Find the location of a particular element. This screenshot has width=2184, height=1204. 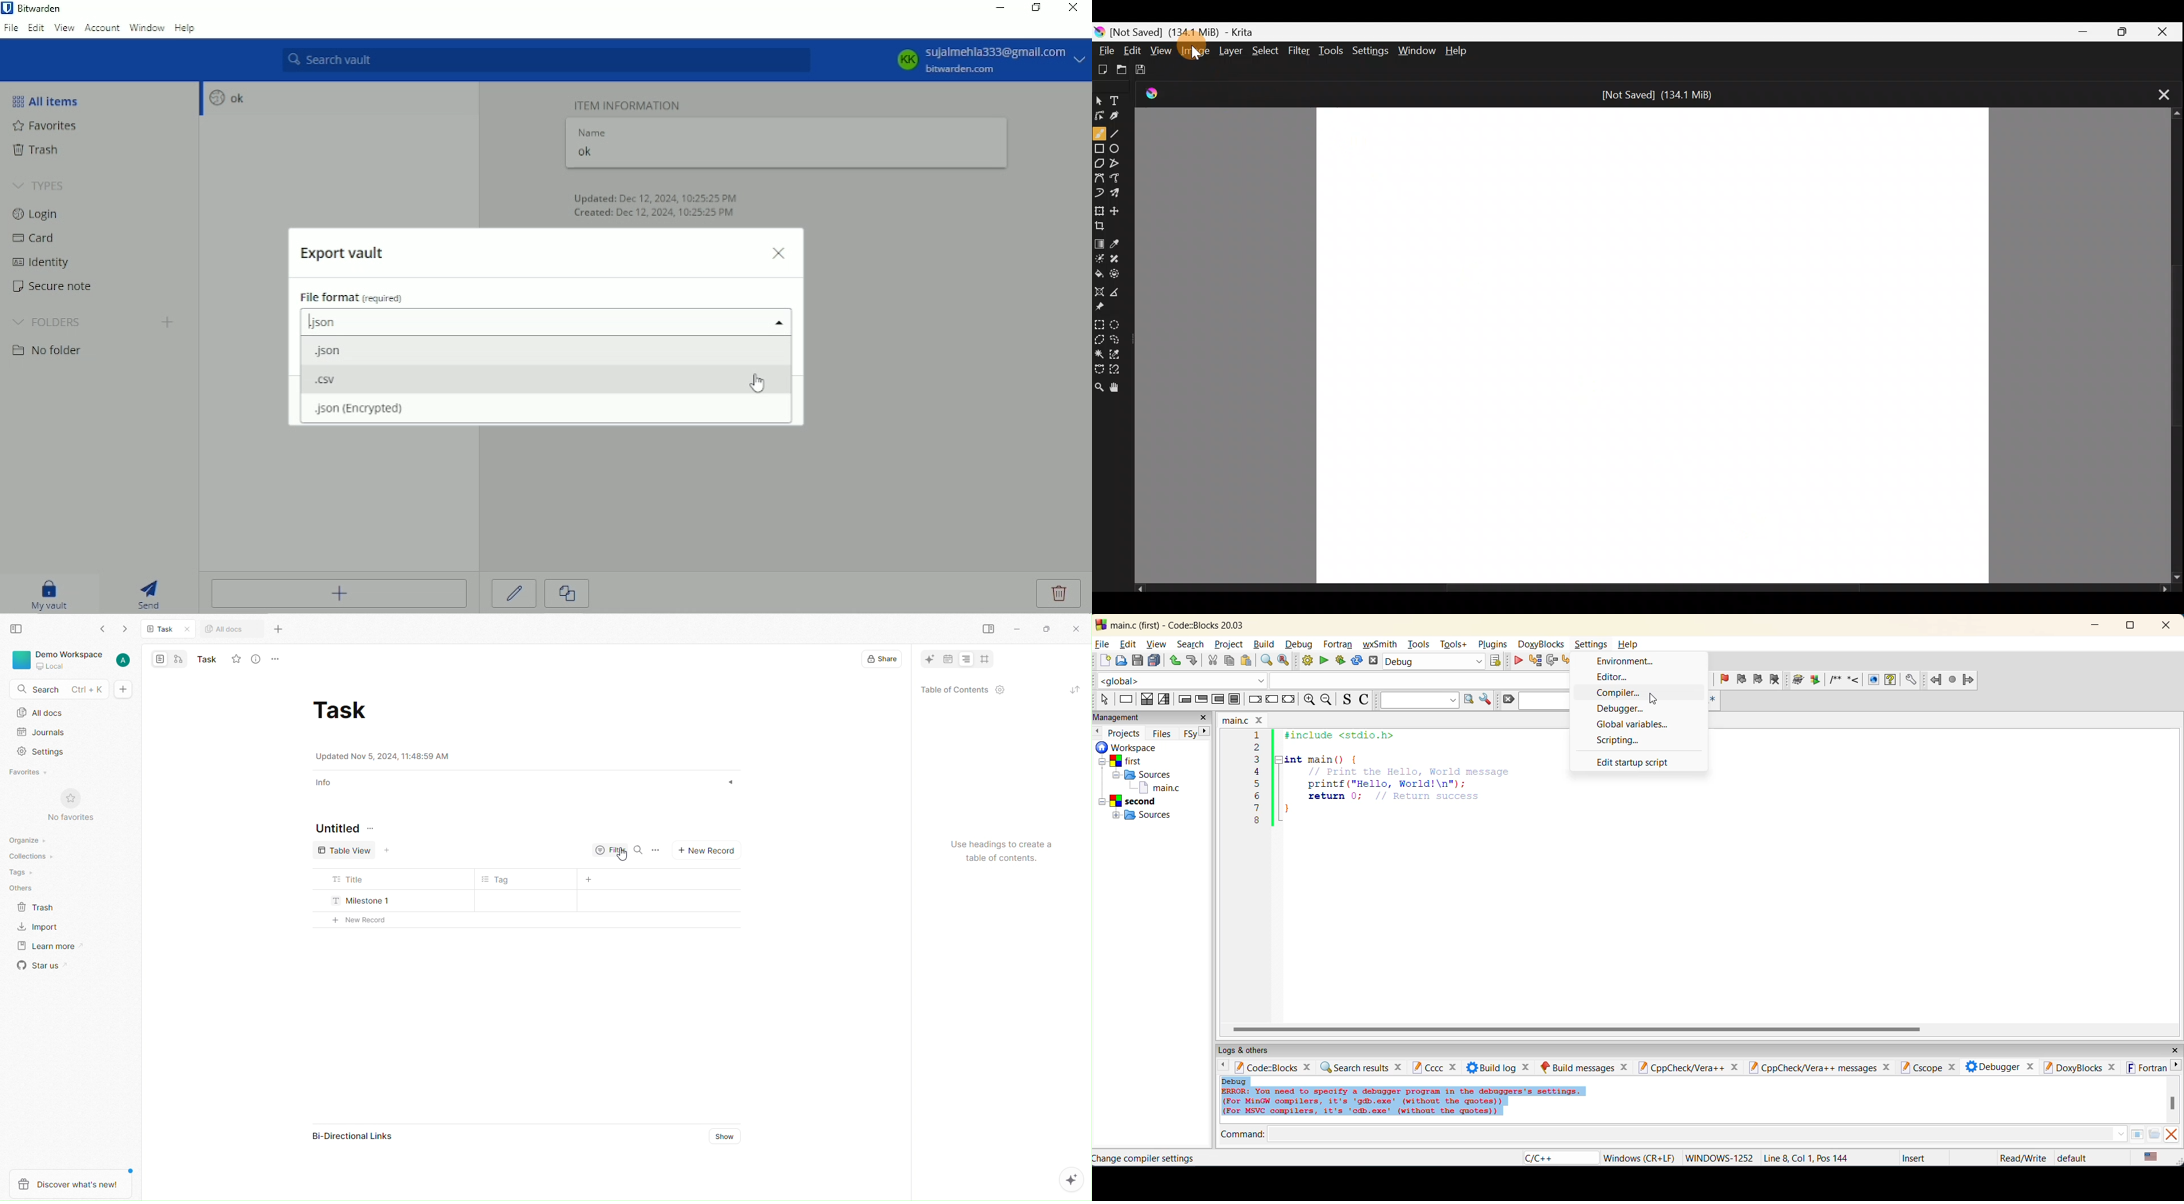

toggle comments is located at coordinates (1365, 701).